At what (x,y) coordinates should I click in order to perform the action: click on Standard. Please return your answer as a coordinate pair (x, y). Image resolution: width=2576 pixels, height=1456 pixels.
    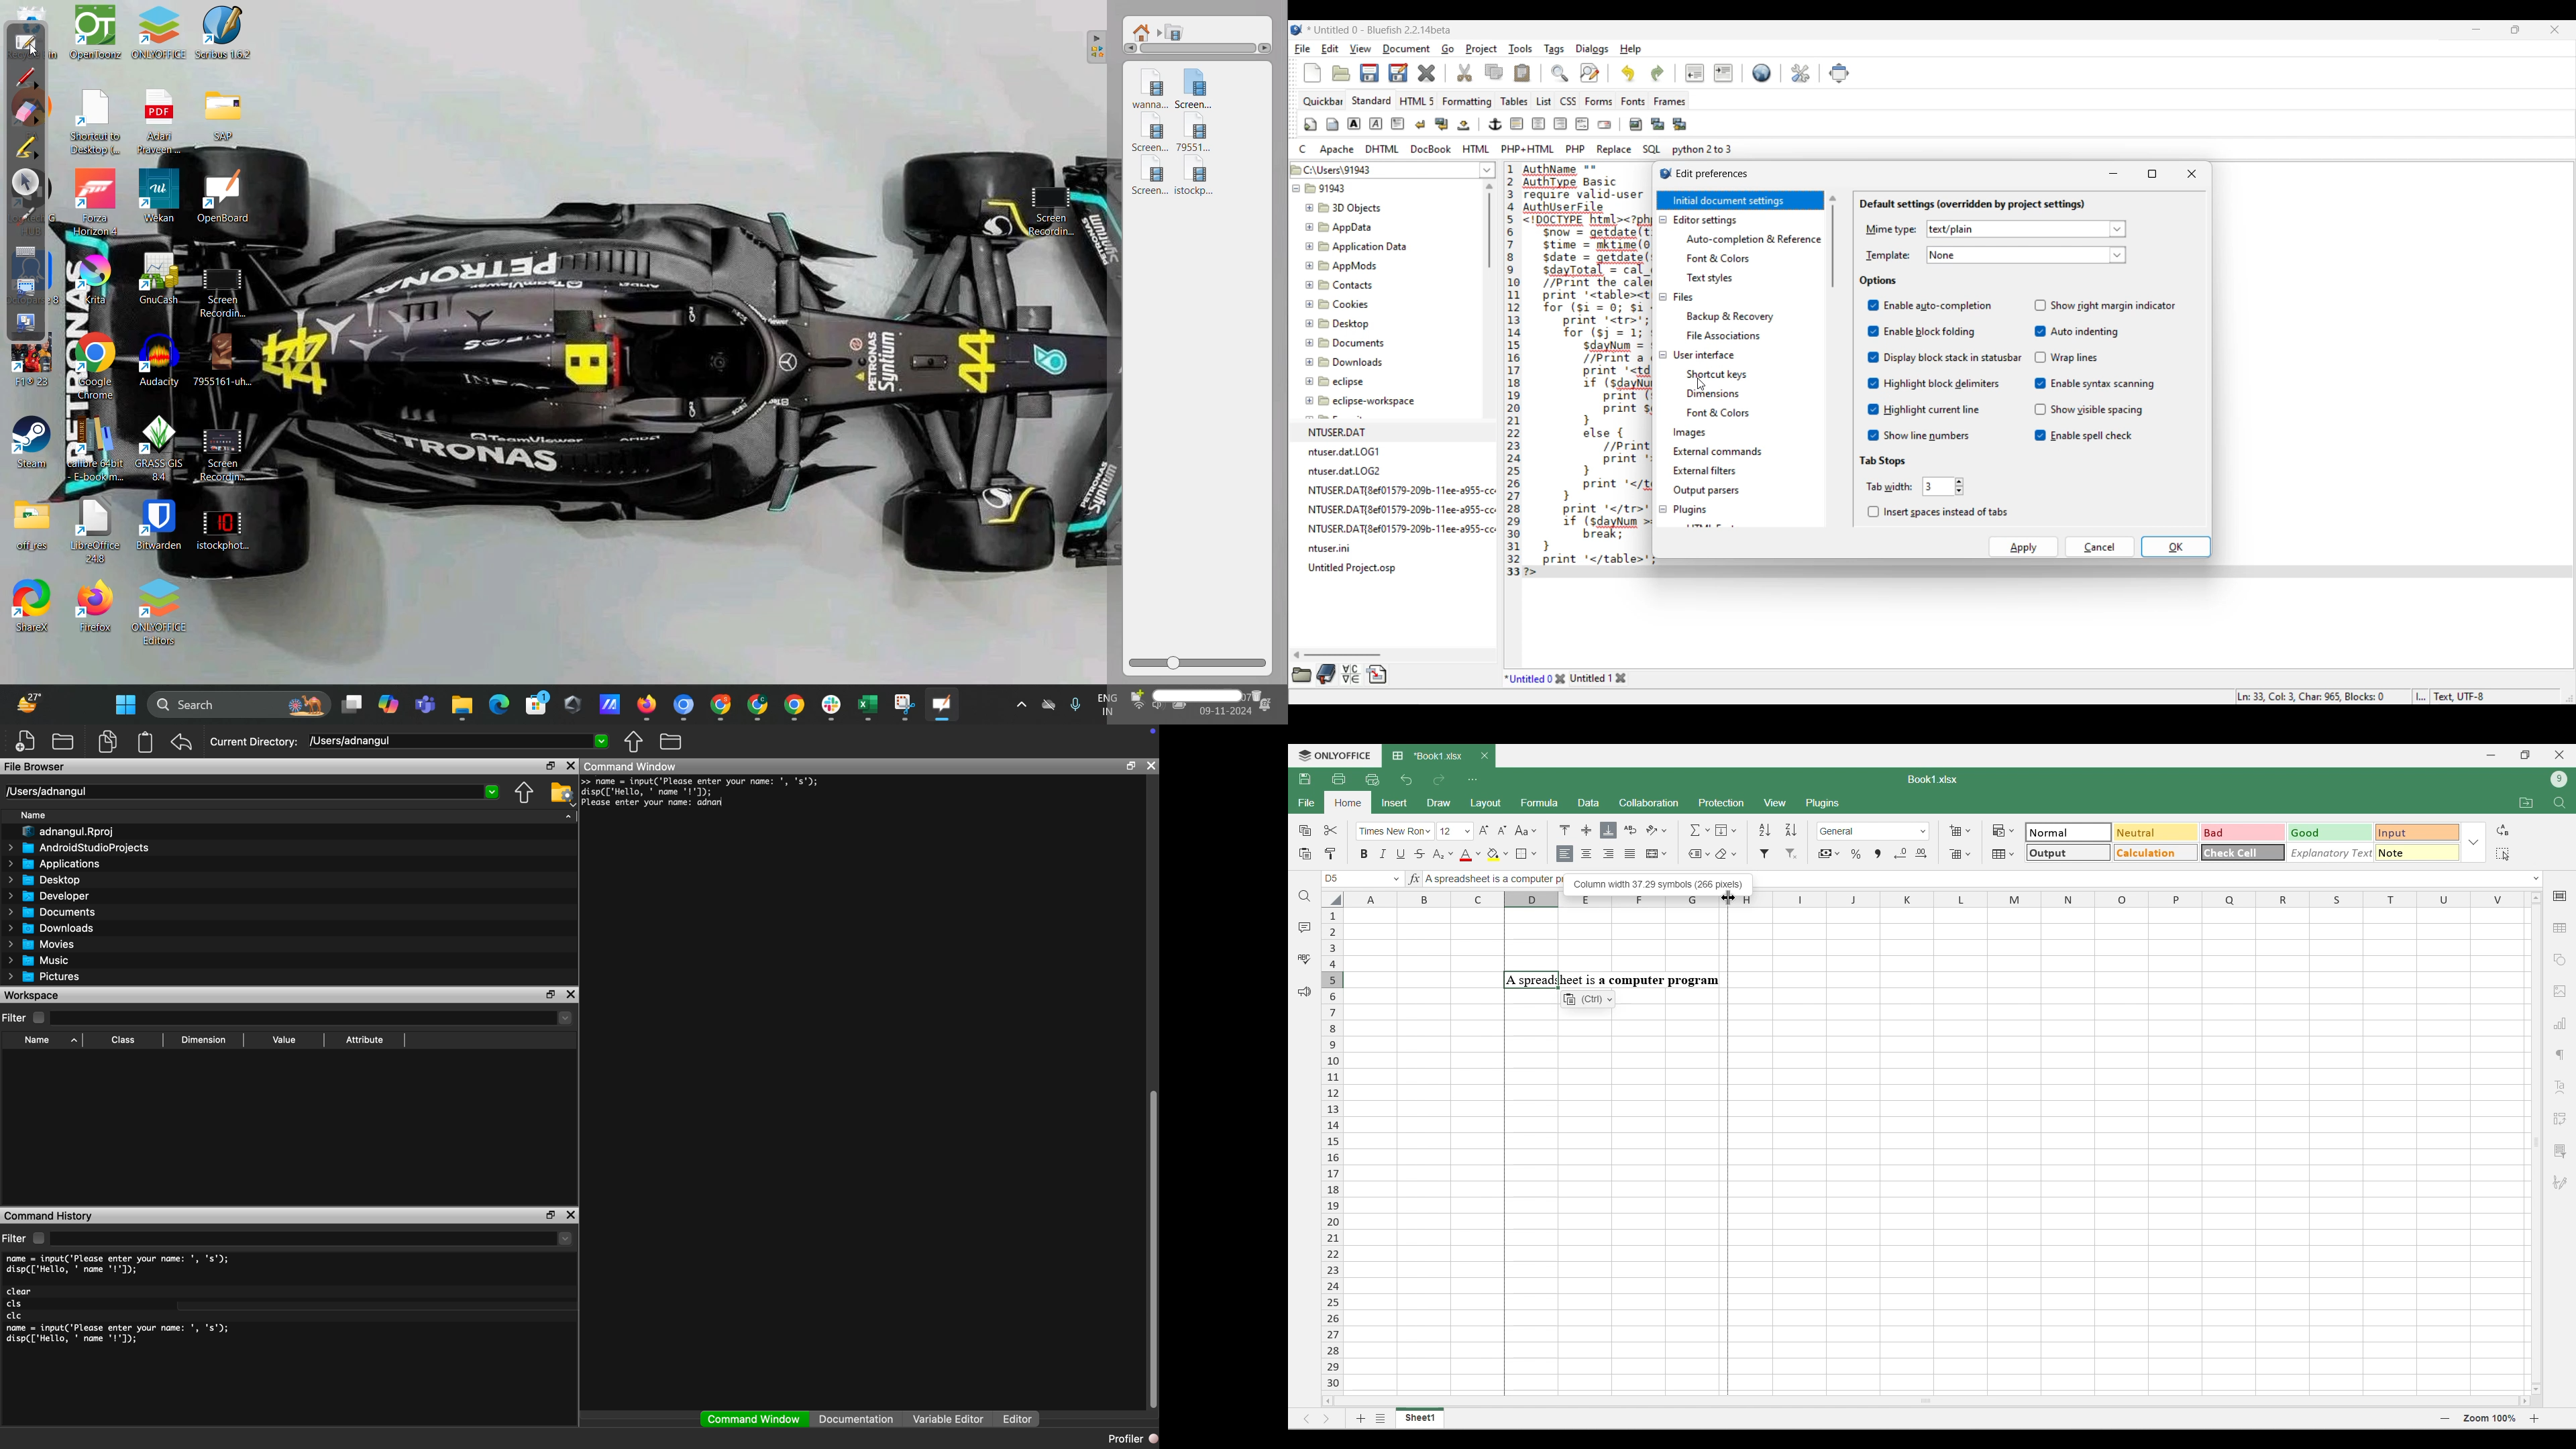
    Looking at the image, I should click on (1372, 101).